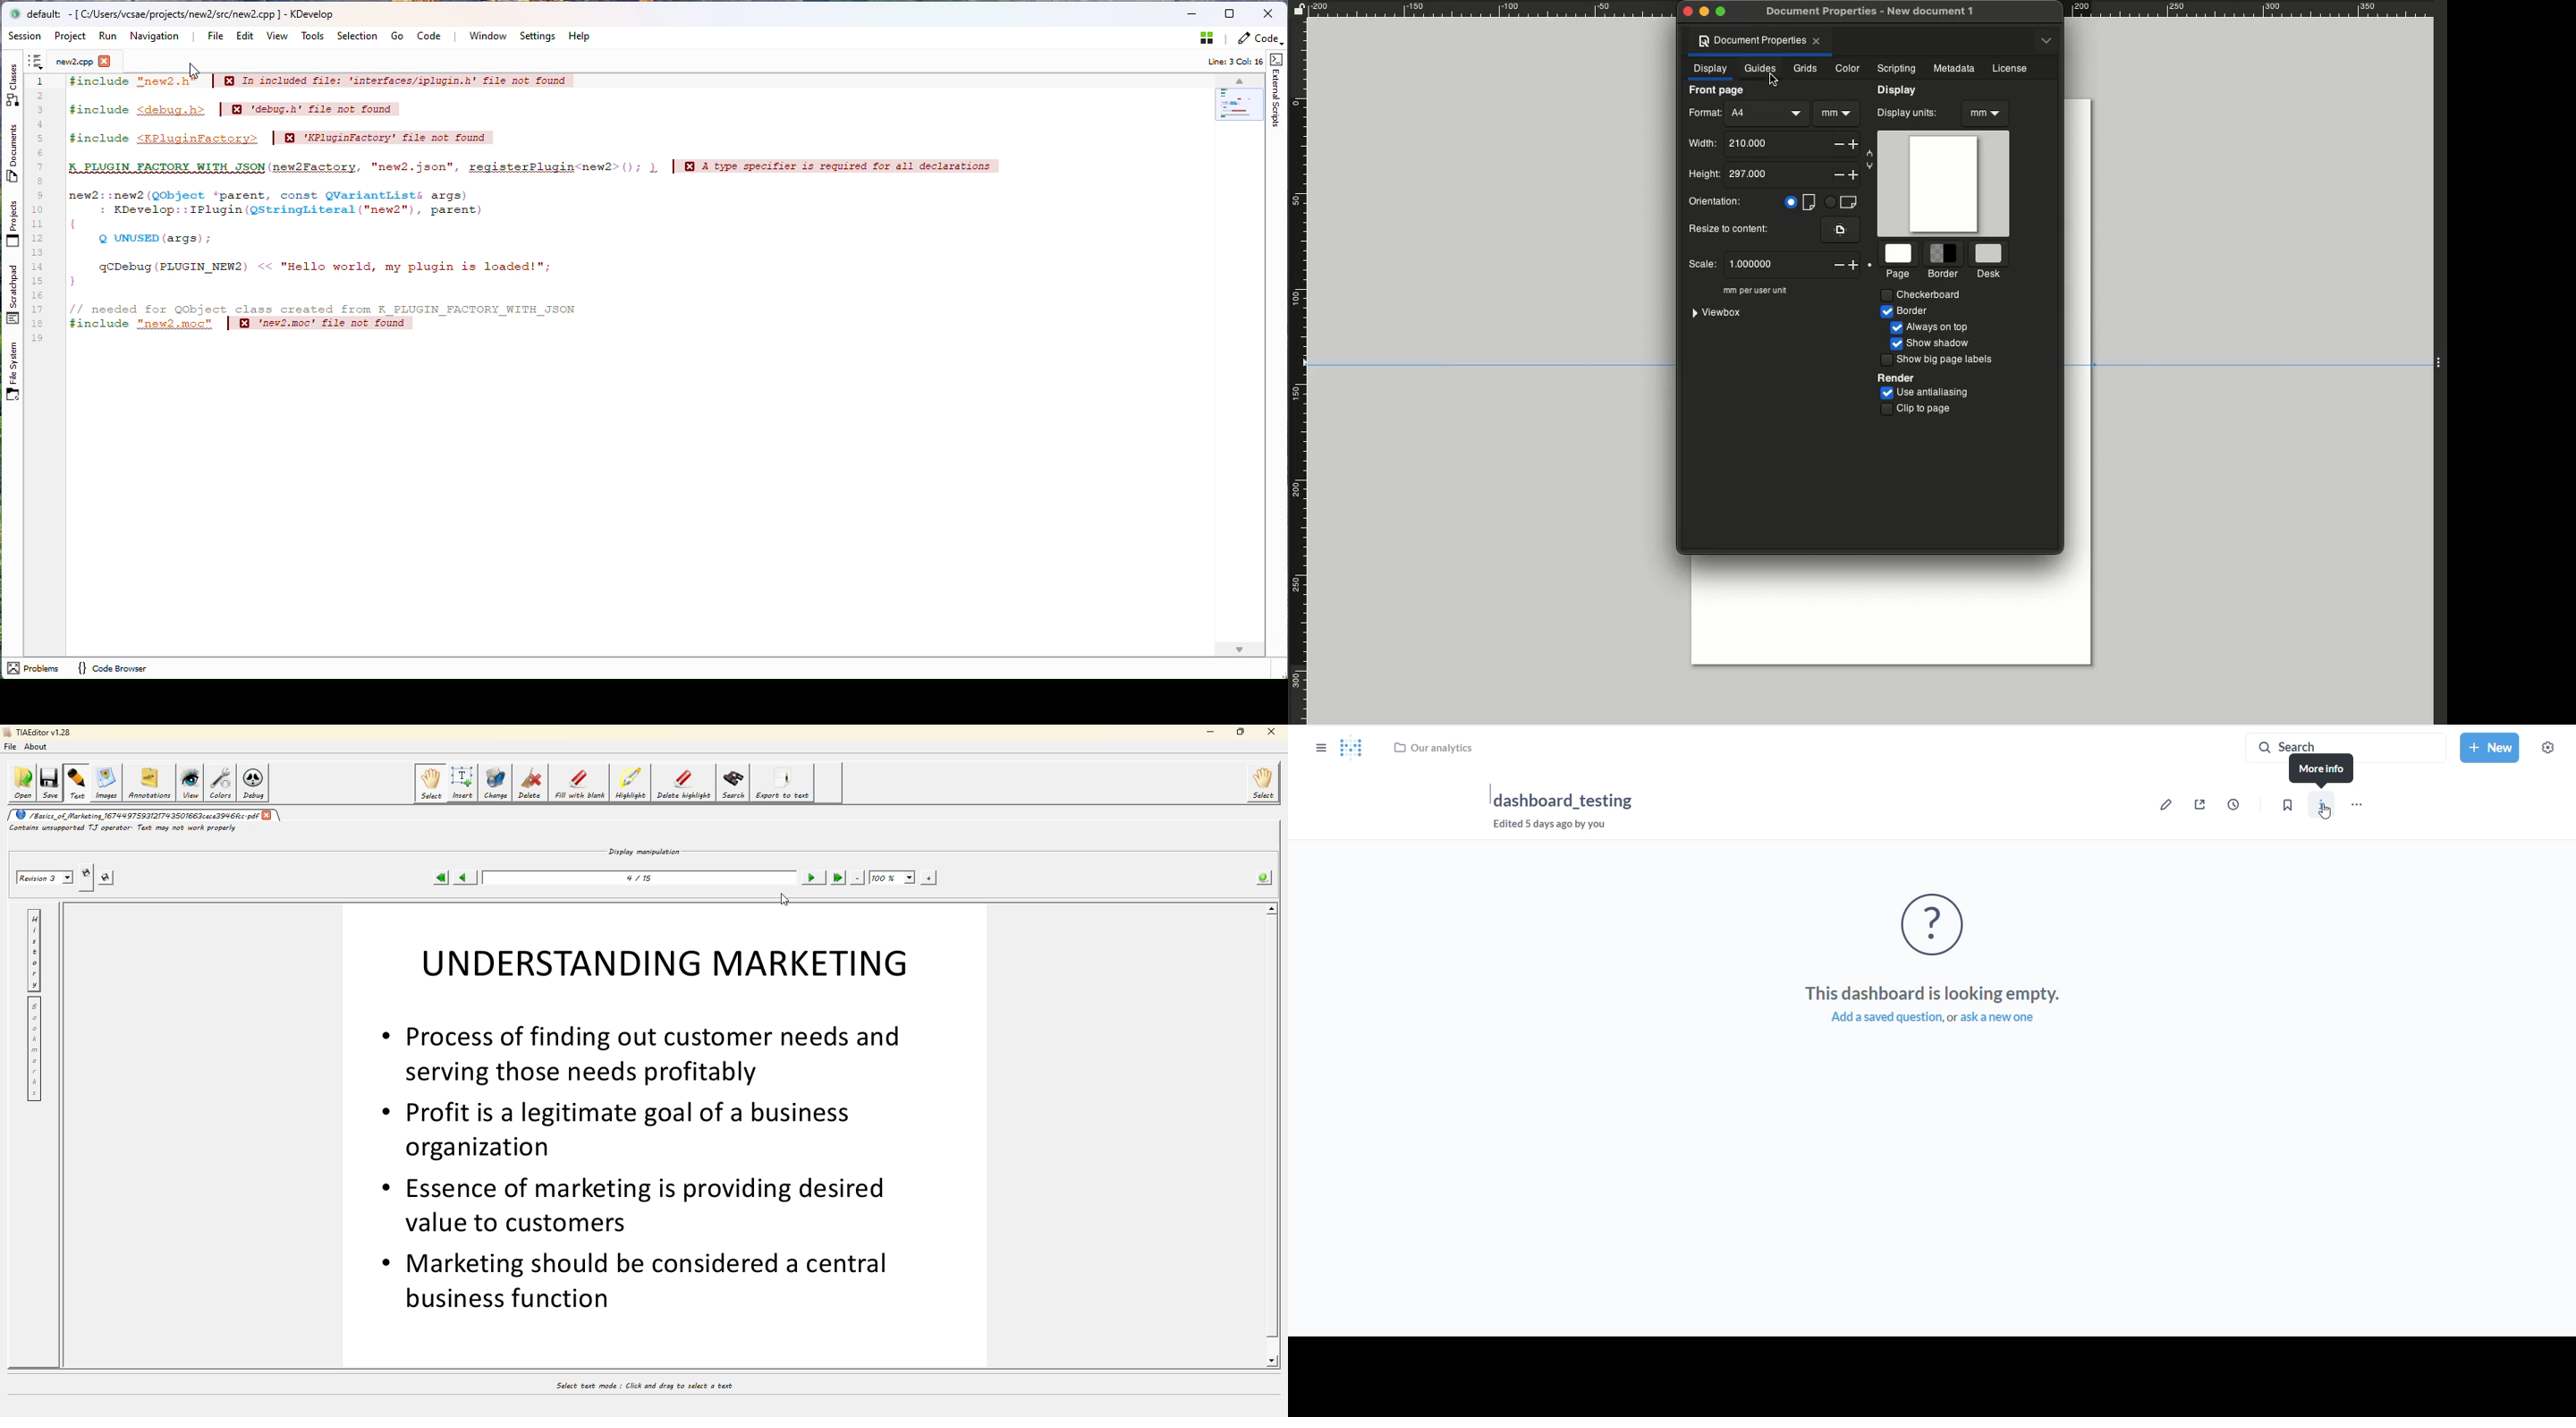 The width and height of the screenshot is (2576, 1428). Describe the element at coordinates (1298, 8) in the screenshot. I see `Unlock` at that location.